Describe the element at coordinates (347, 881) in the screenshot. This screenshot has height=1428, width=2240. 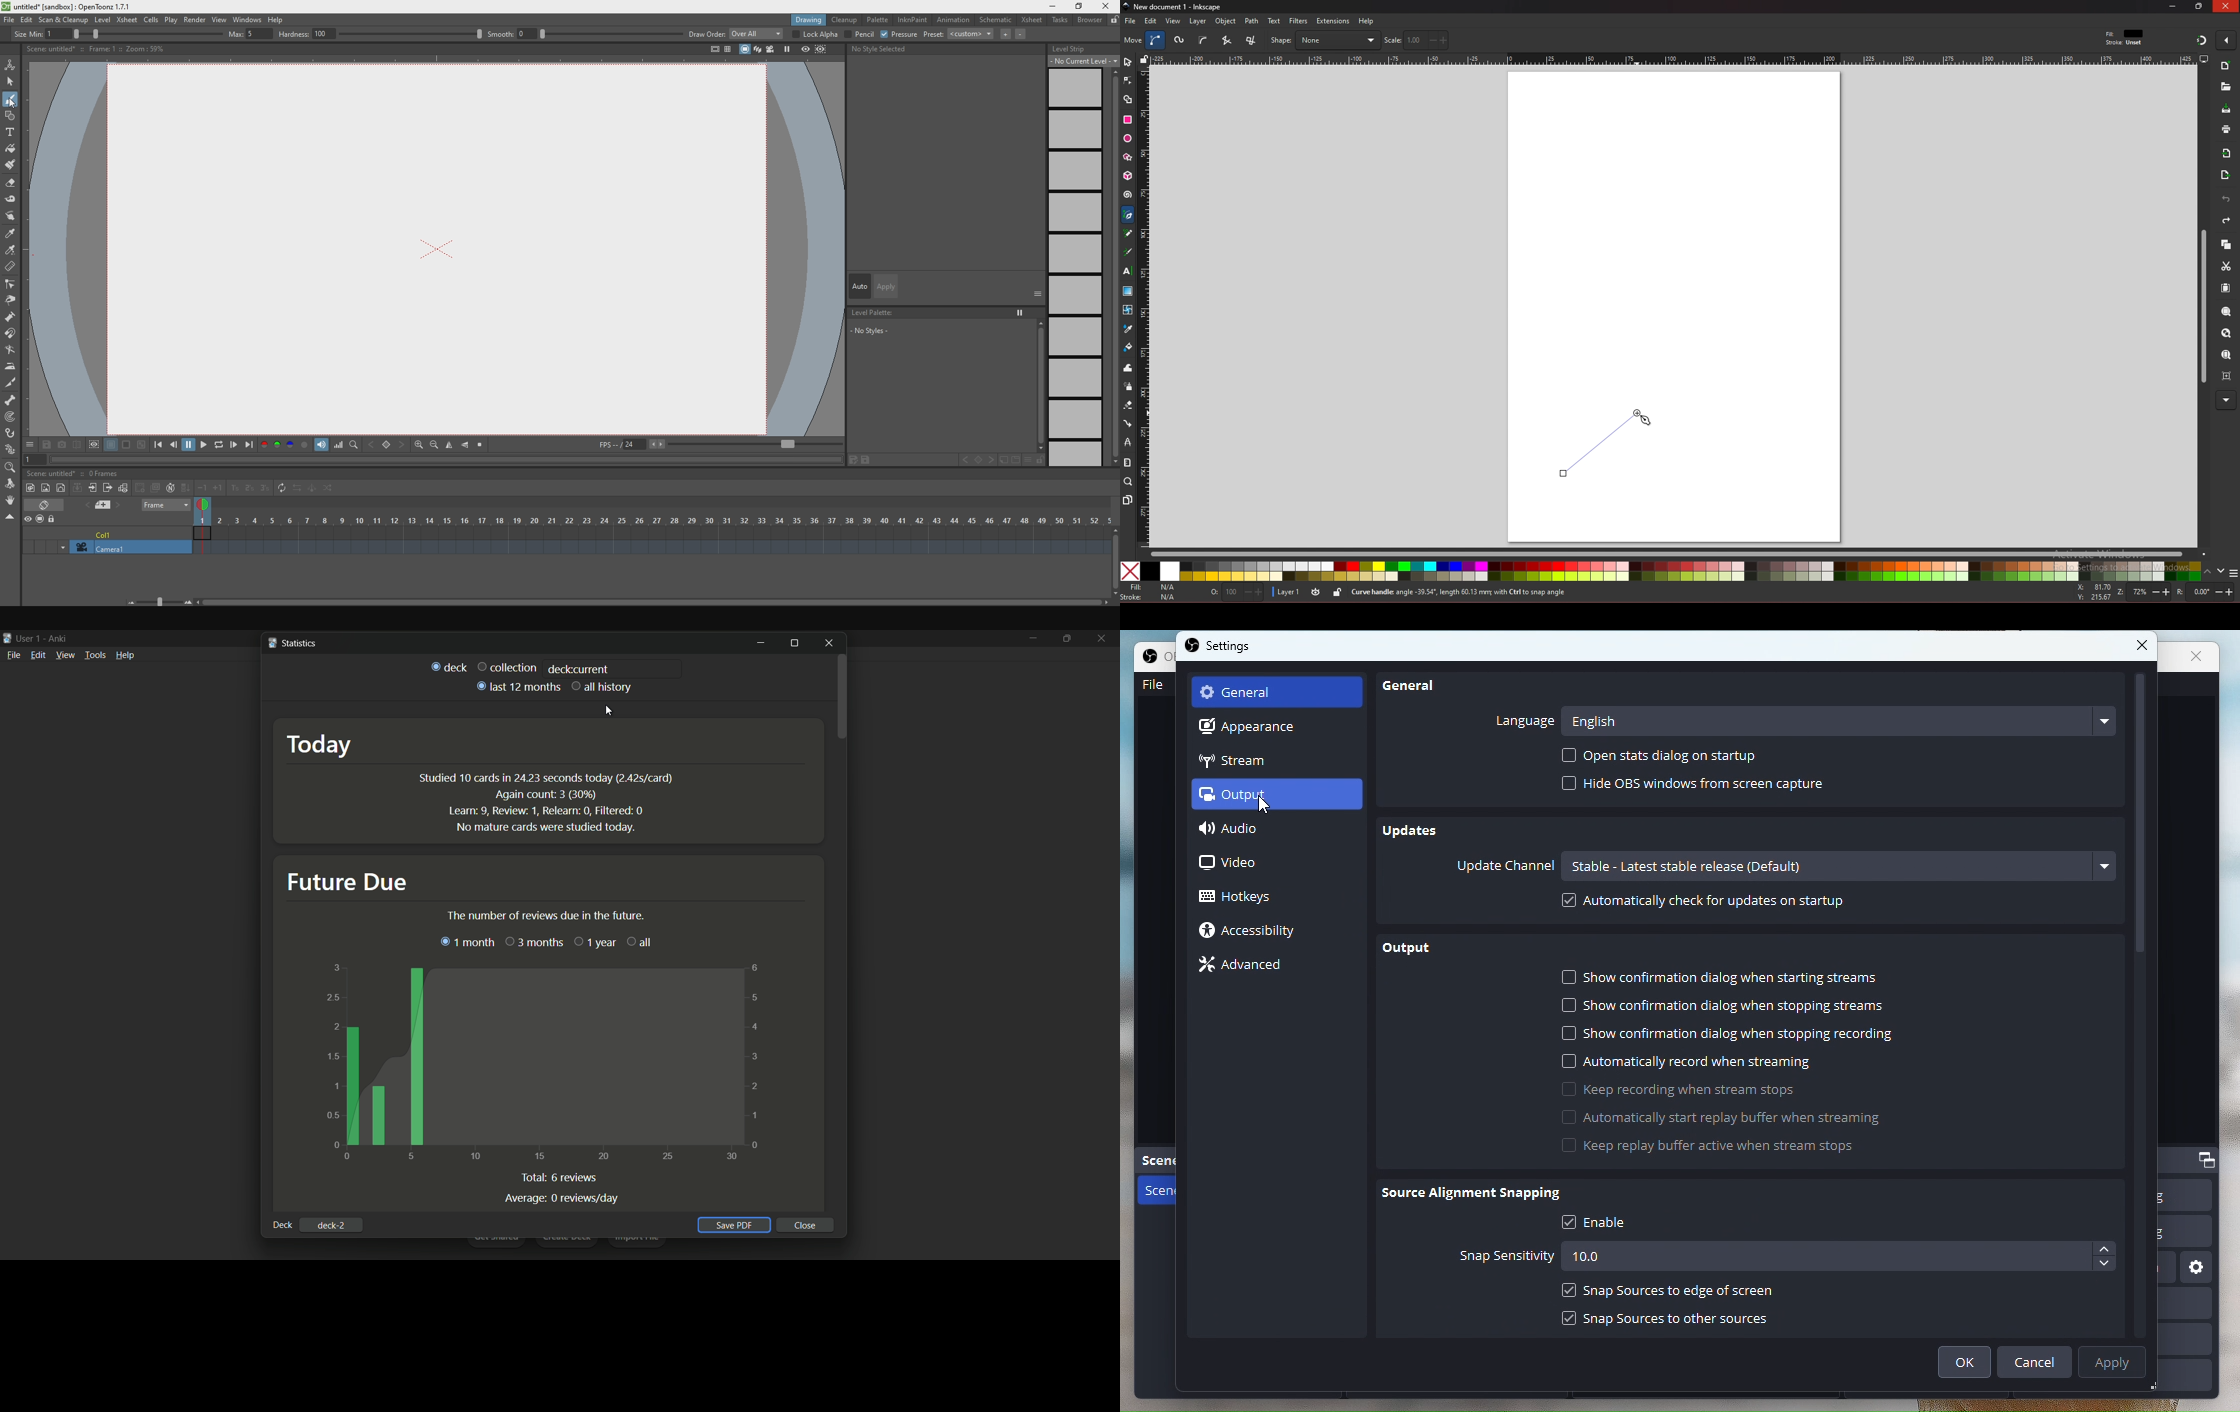
I see `Future due` at that location.